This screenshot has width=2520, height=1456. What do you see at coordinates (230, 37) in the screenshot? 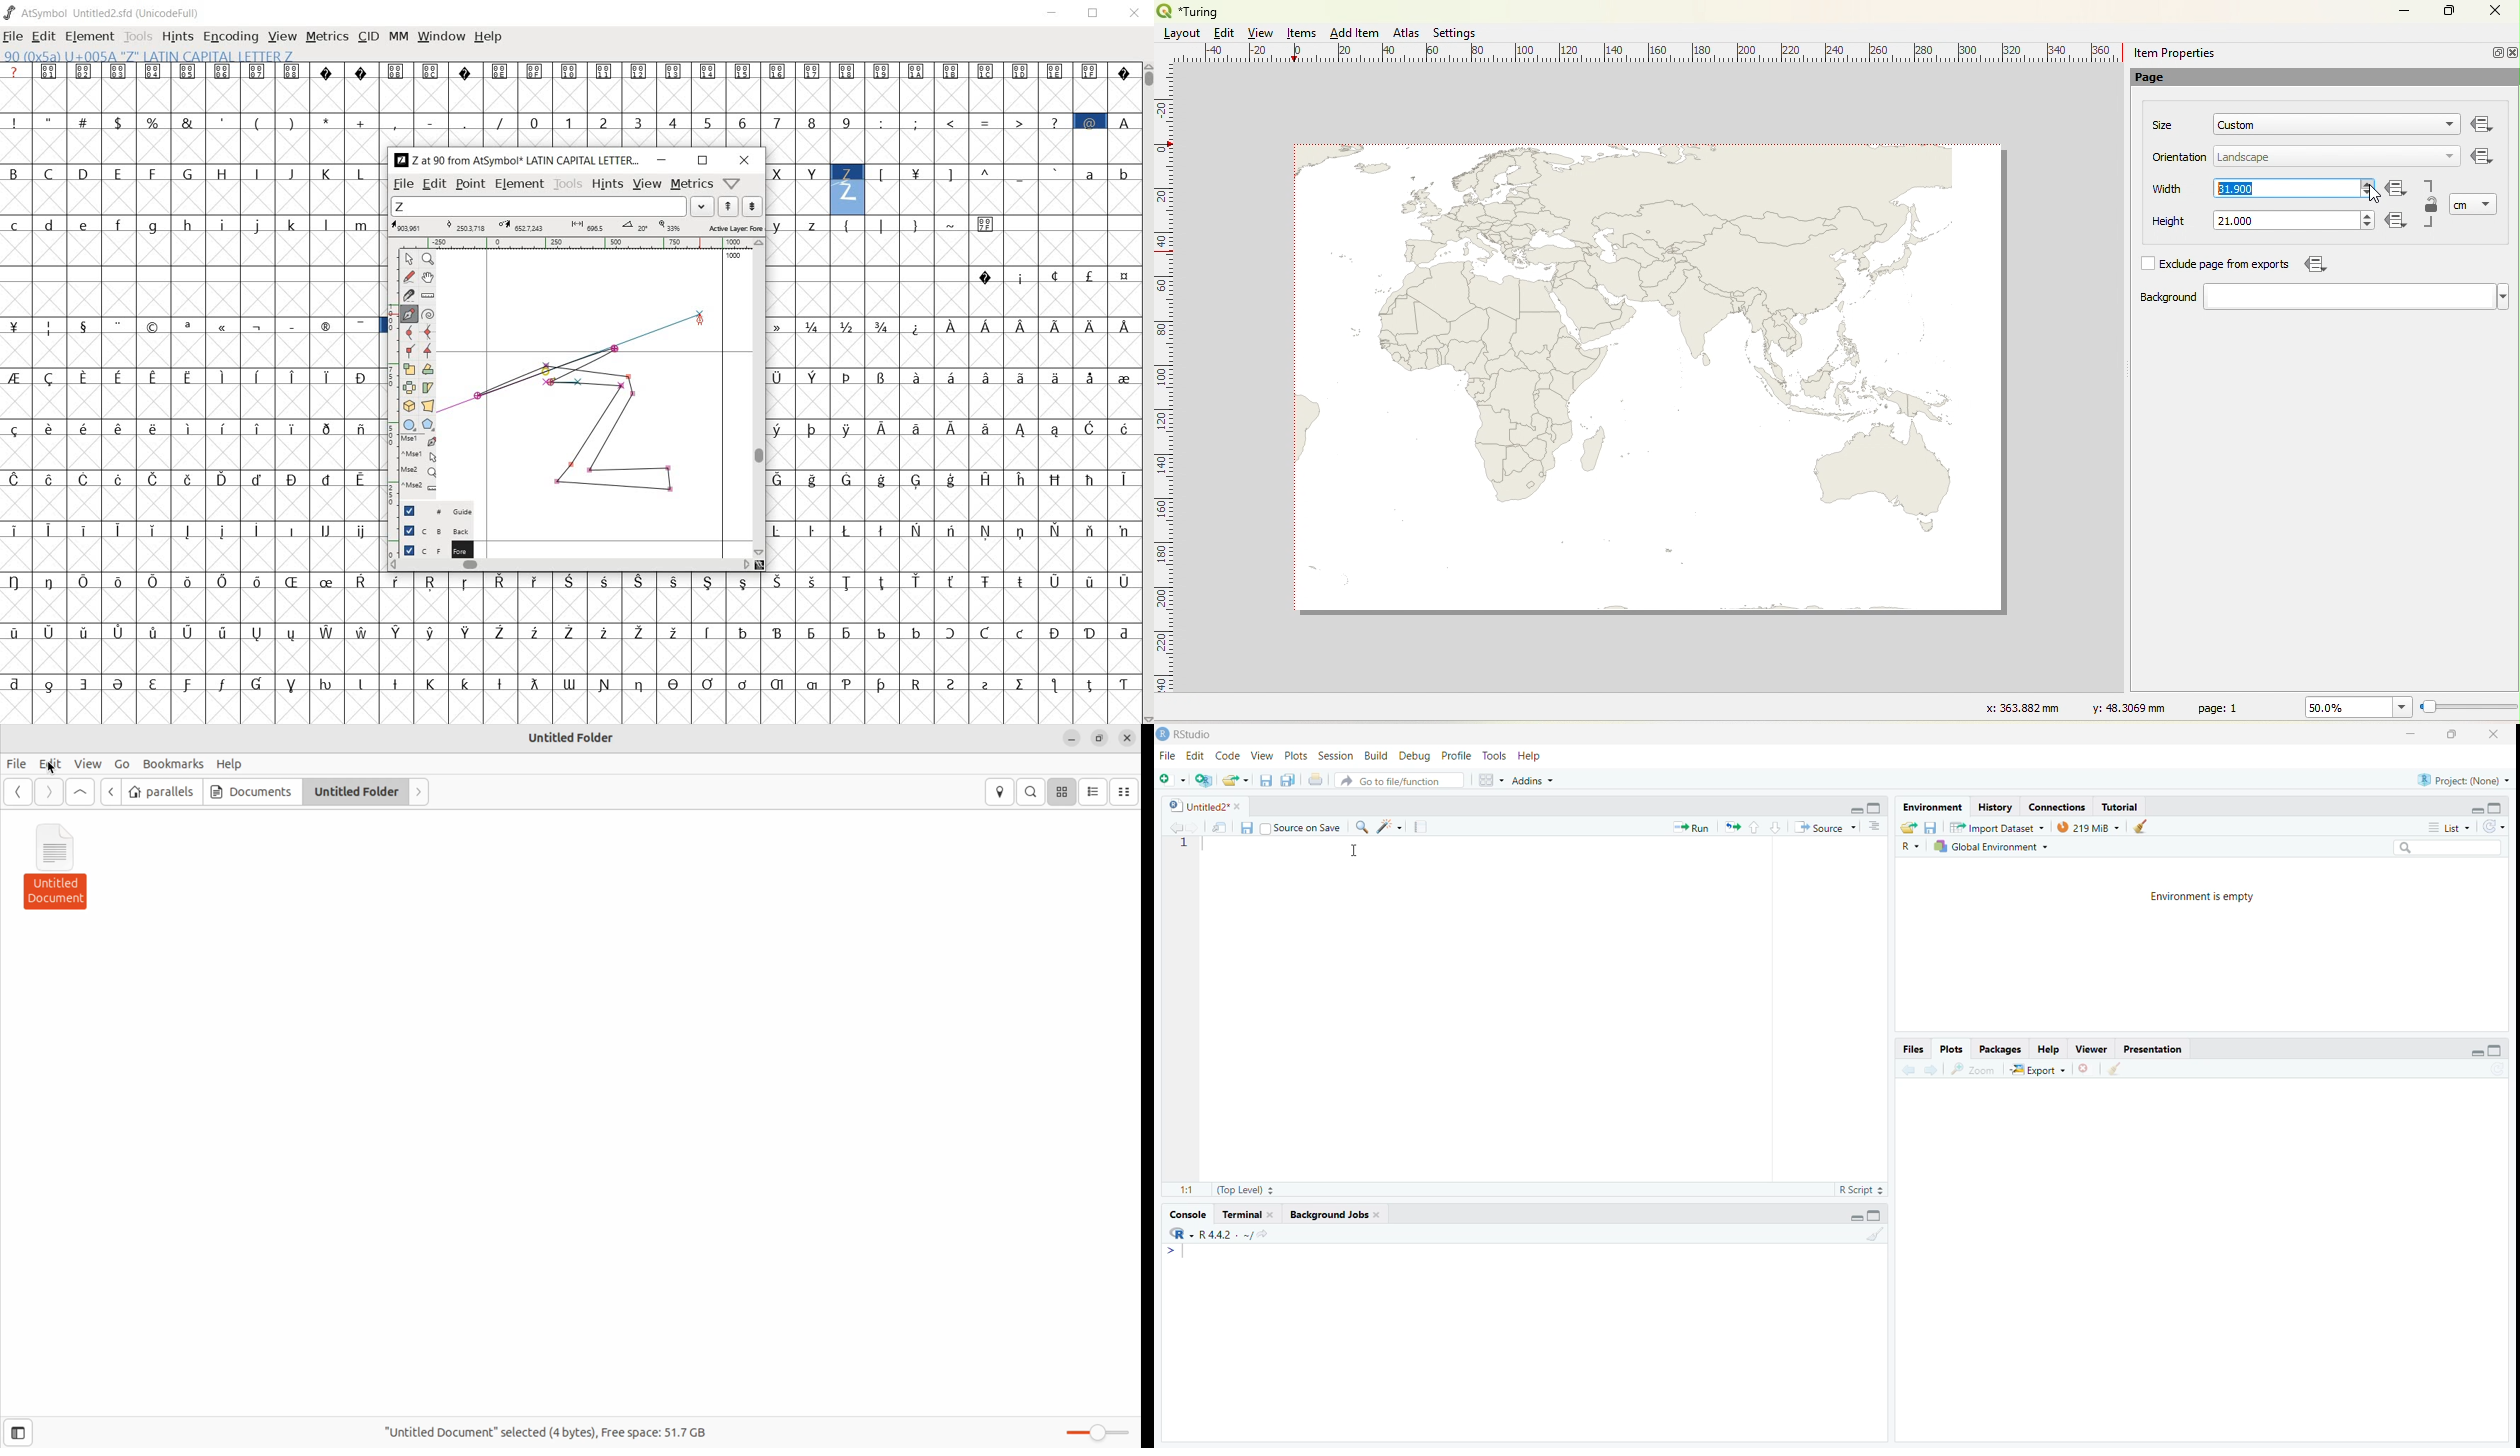
I see `encoding` at bounding box center [230, 37].